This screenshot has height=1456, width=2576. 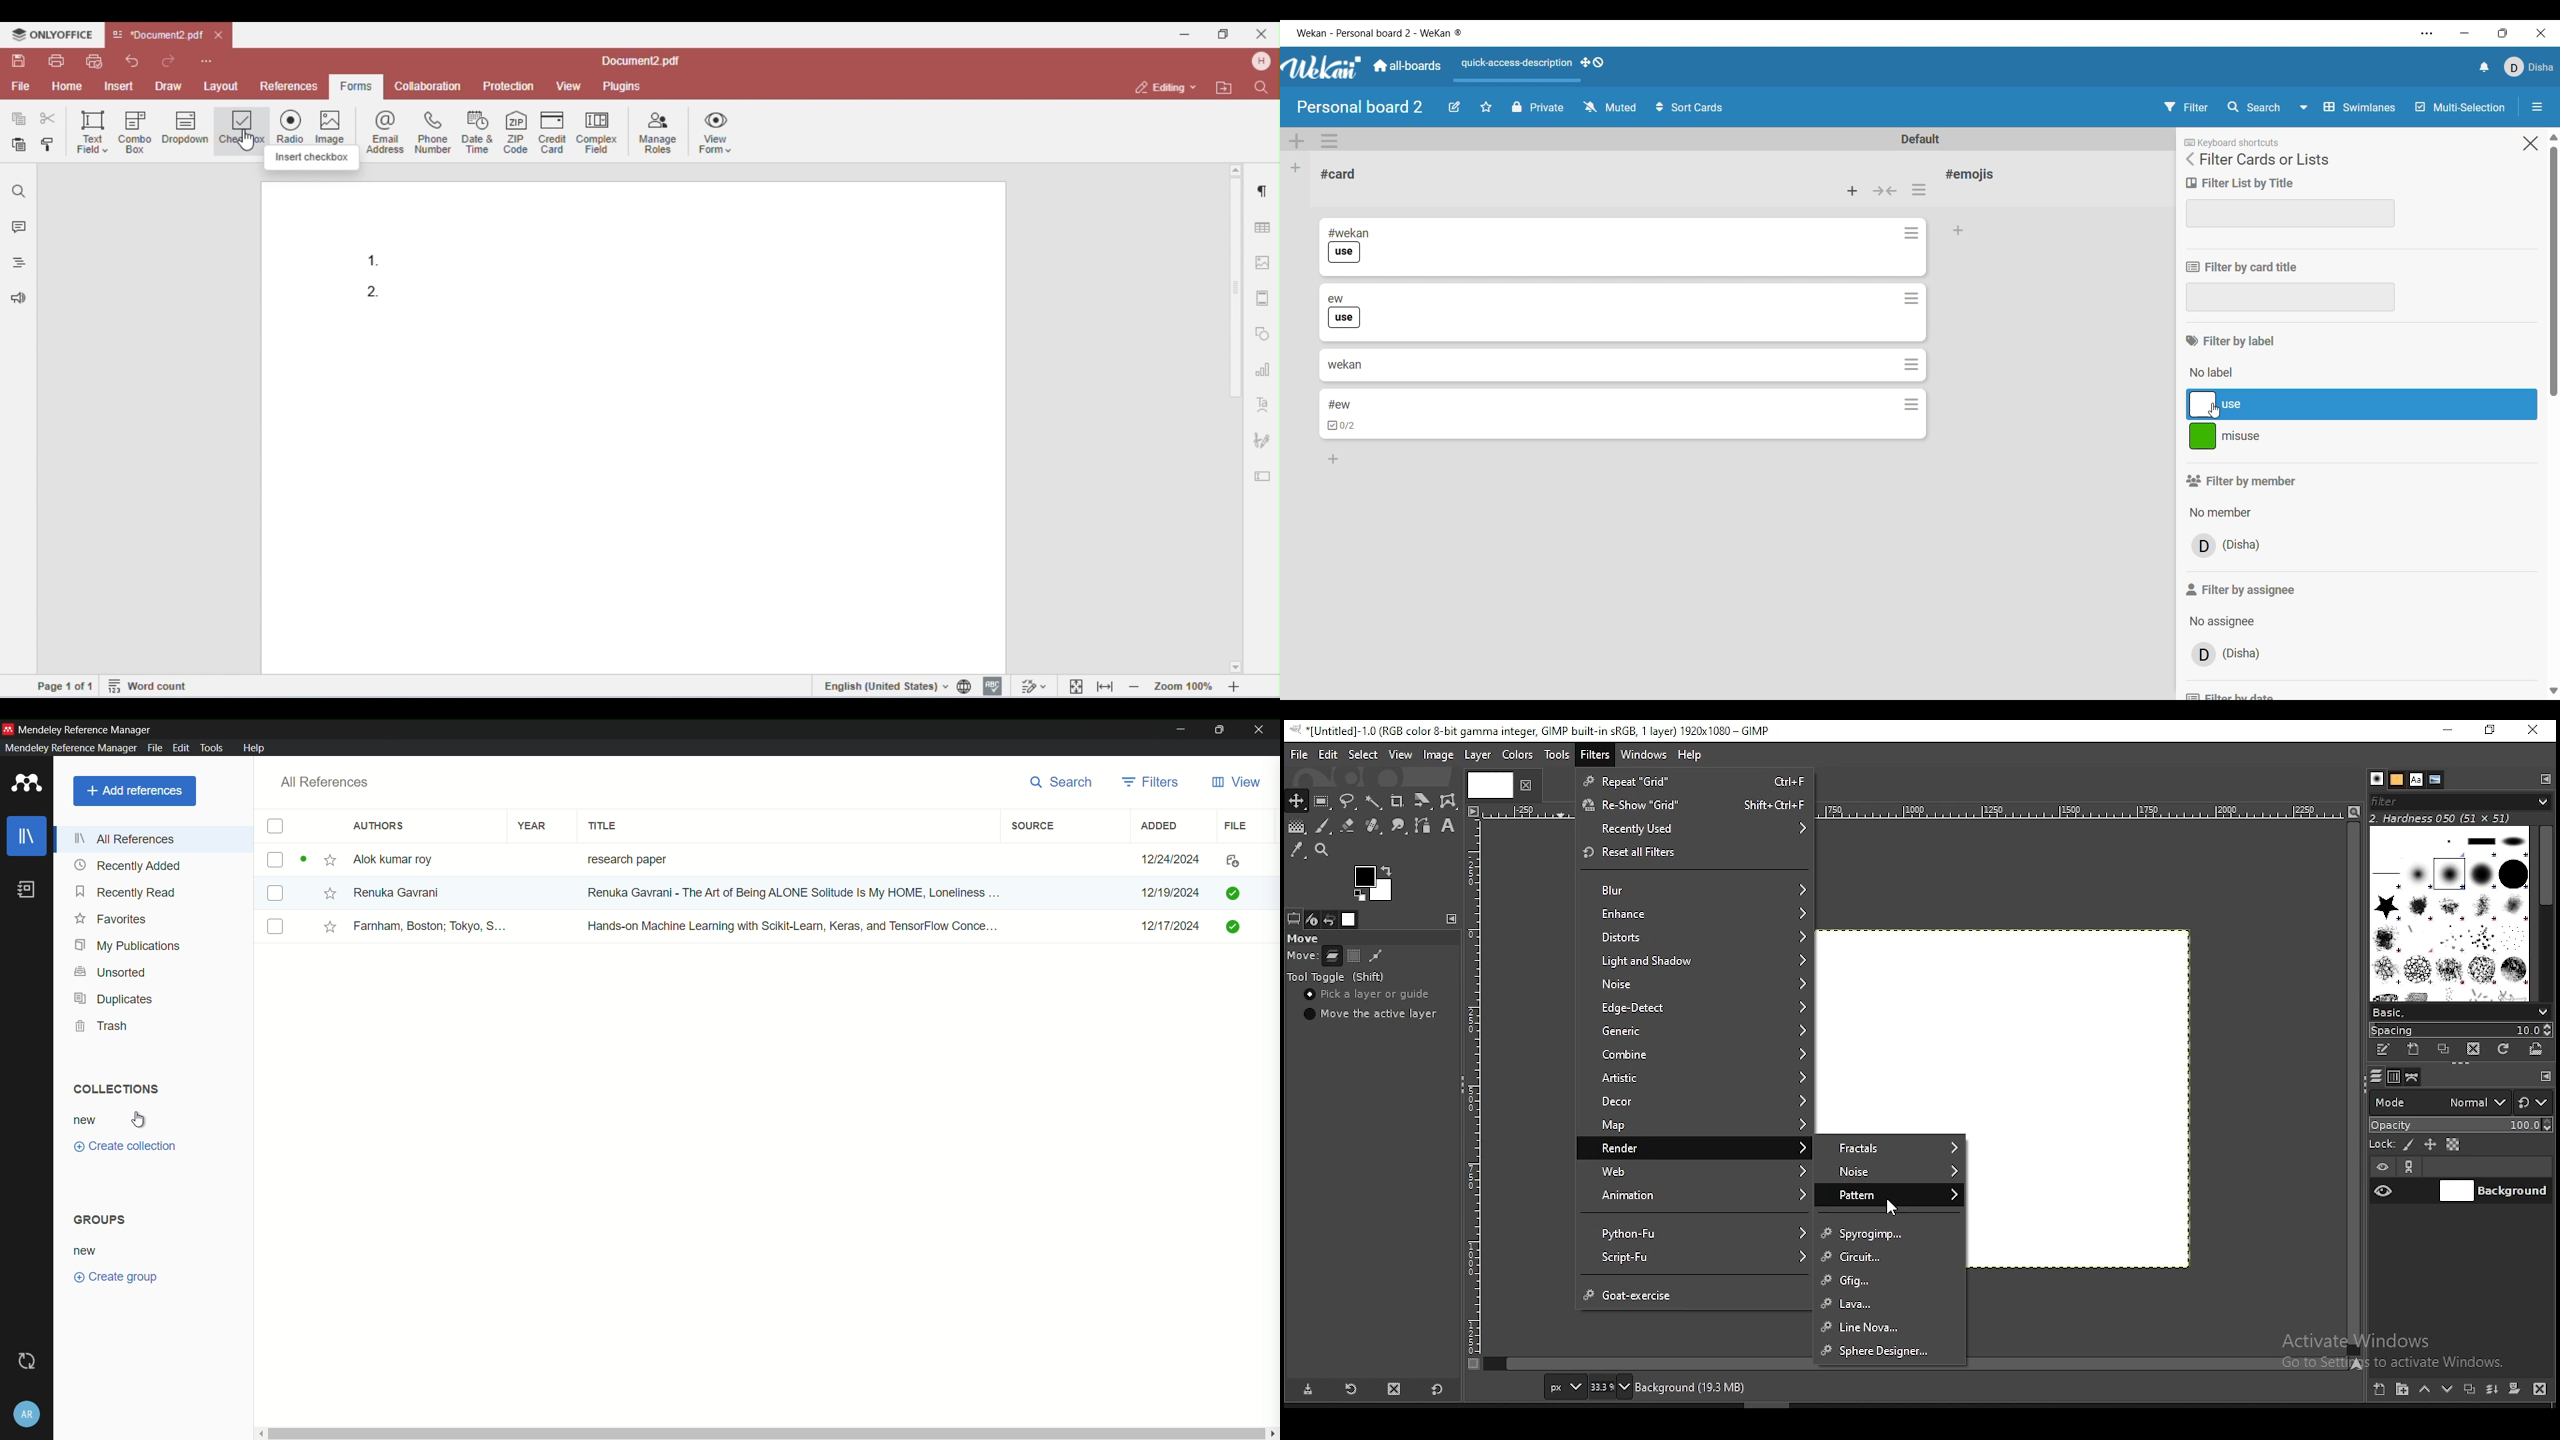 I want to click on all references, so click(x=125, y=839).